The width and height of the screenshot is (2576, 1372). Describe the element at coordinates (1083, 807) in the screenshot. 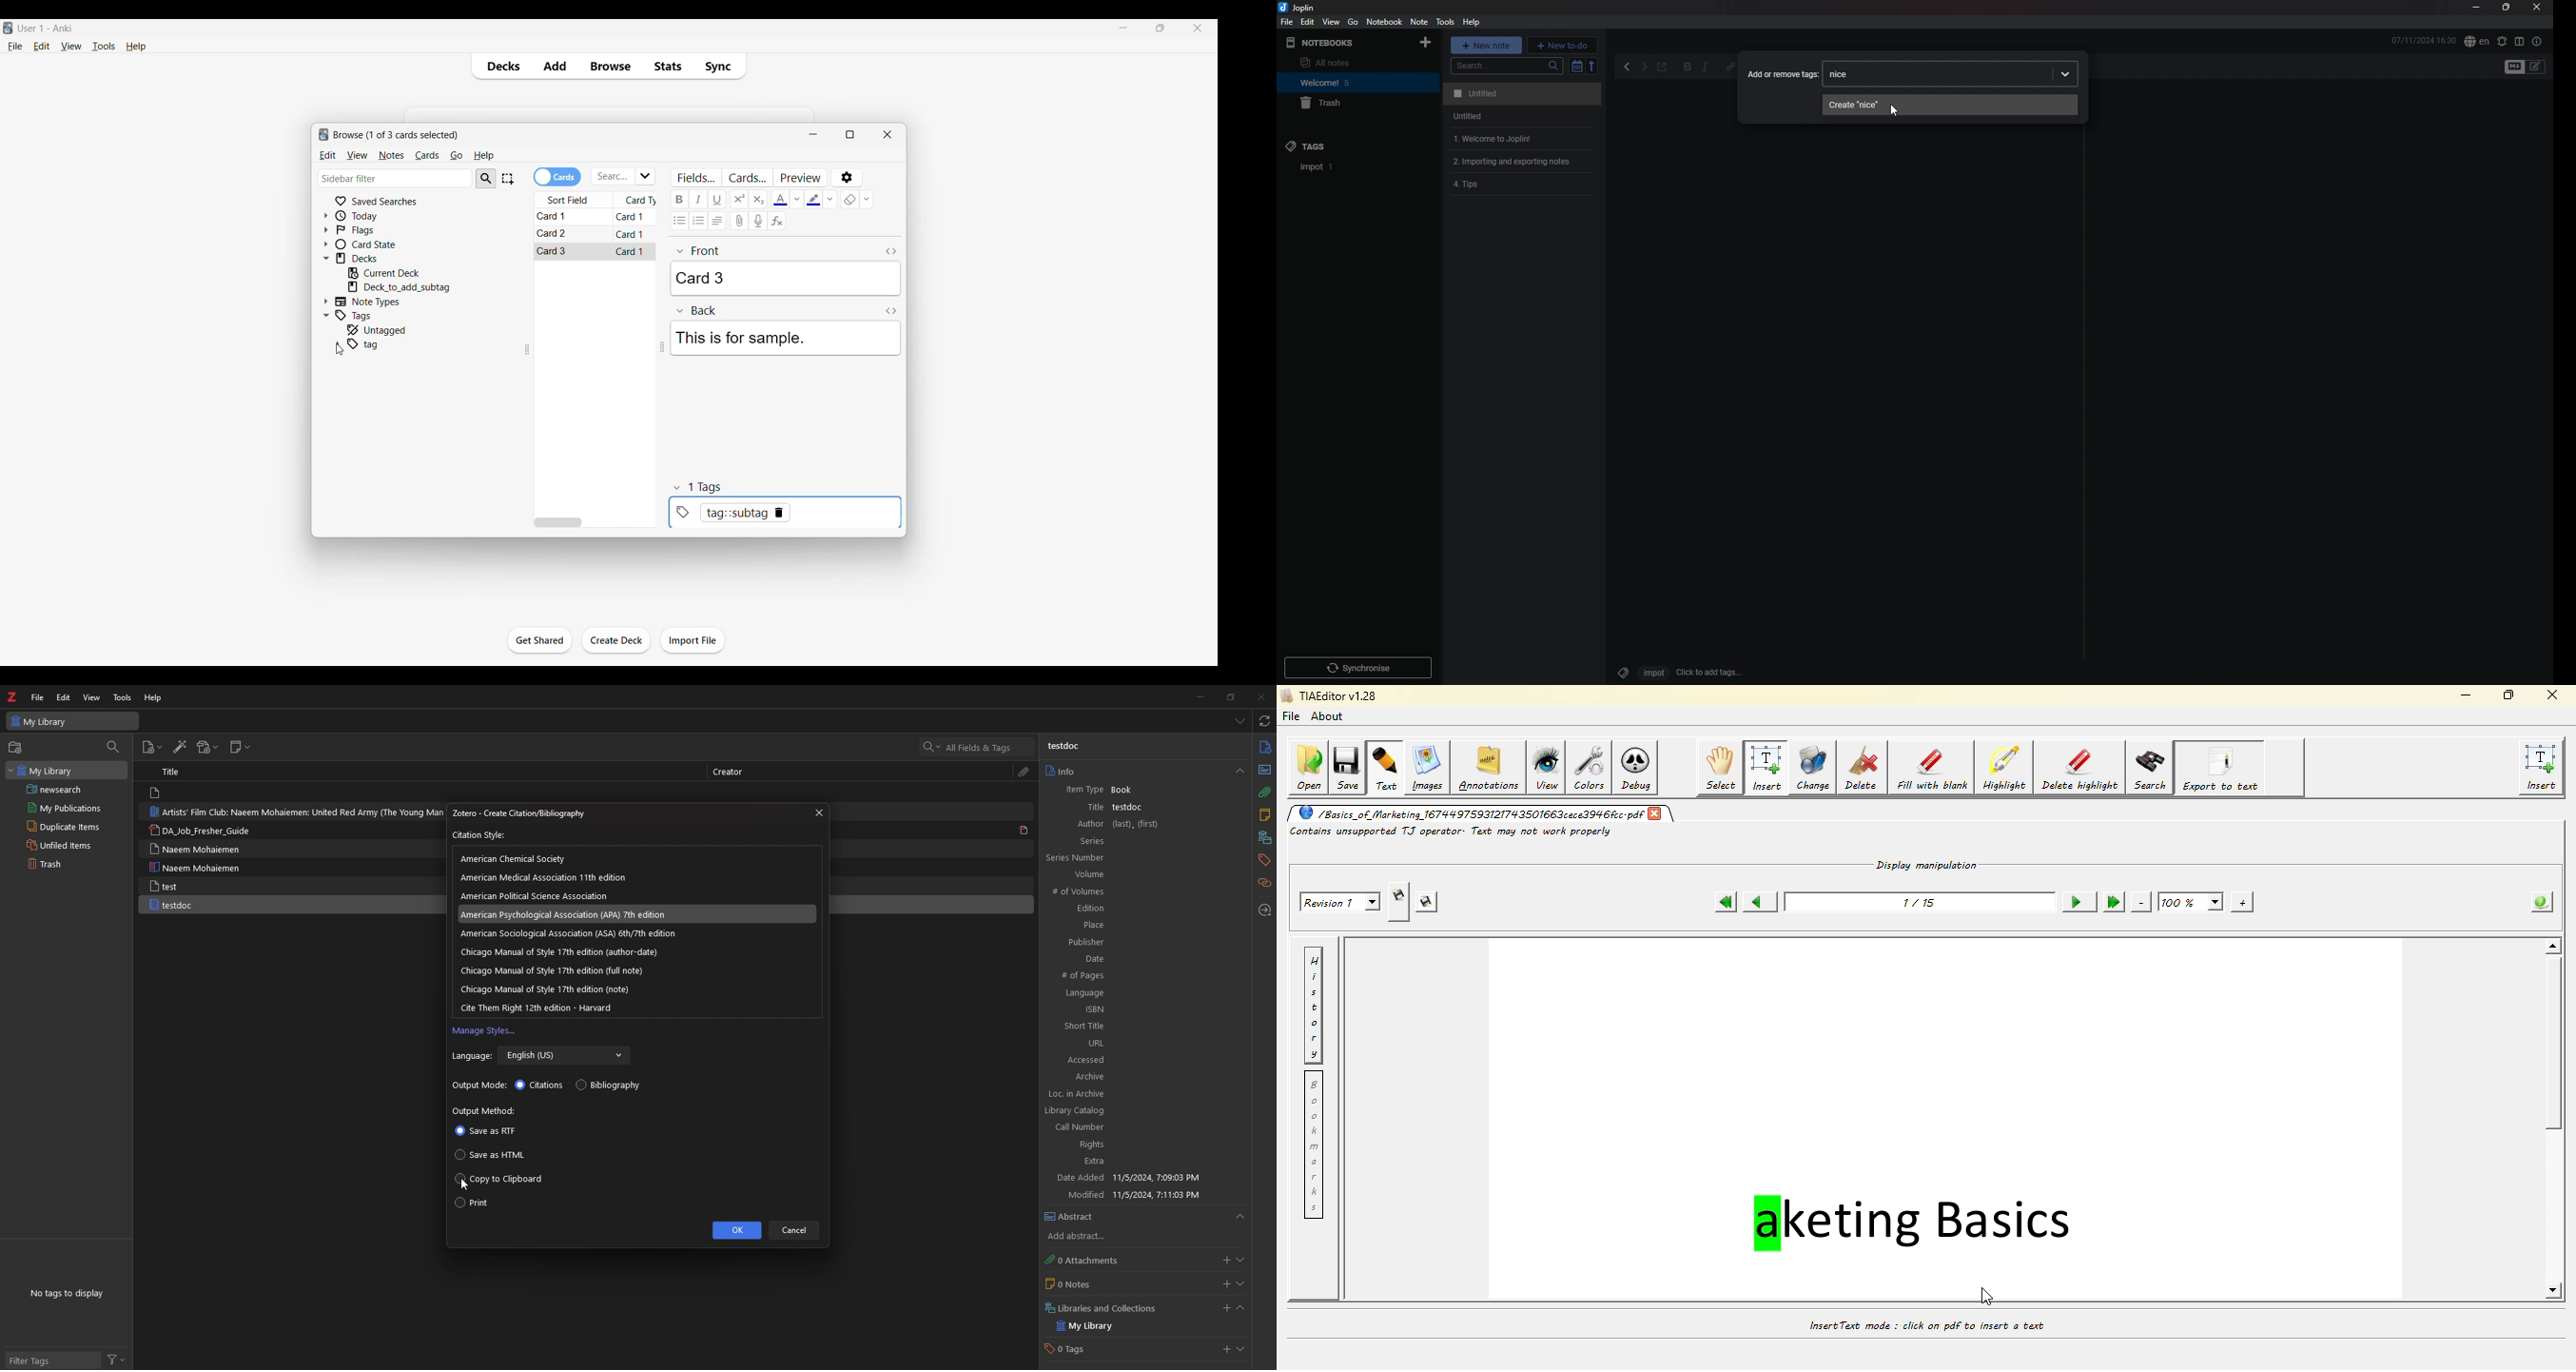

I see `Title` at that location.